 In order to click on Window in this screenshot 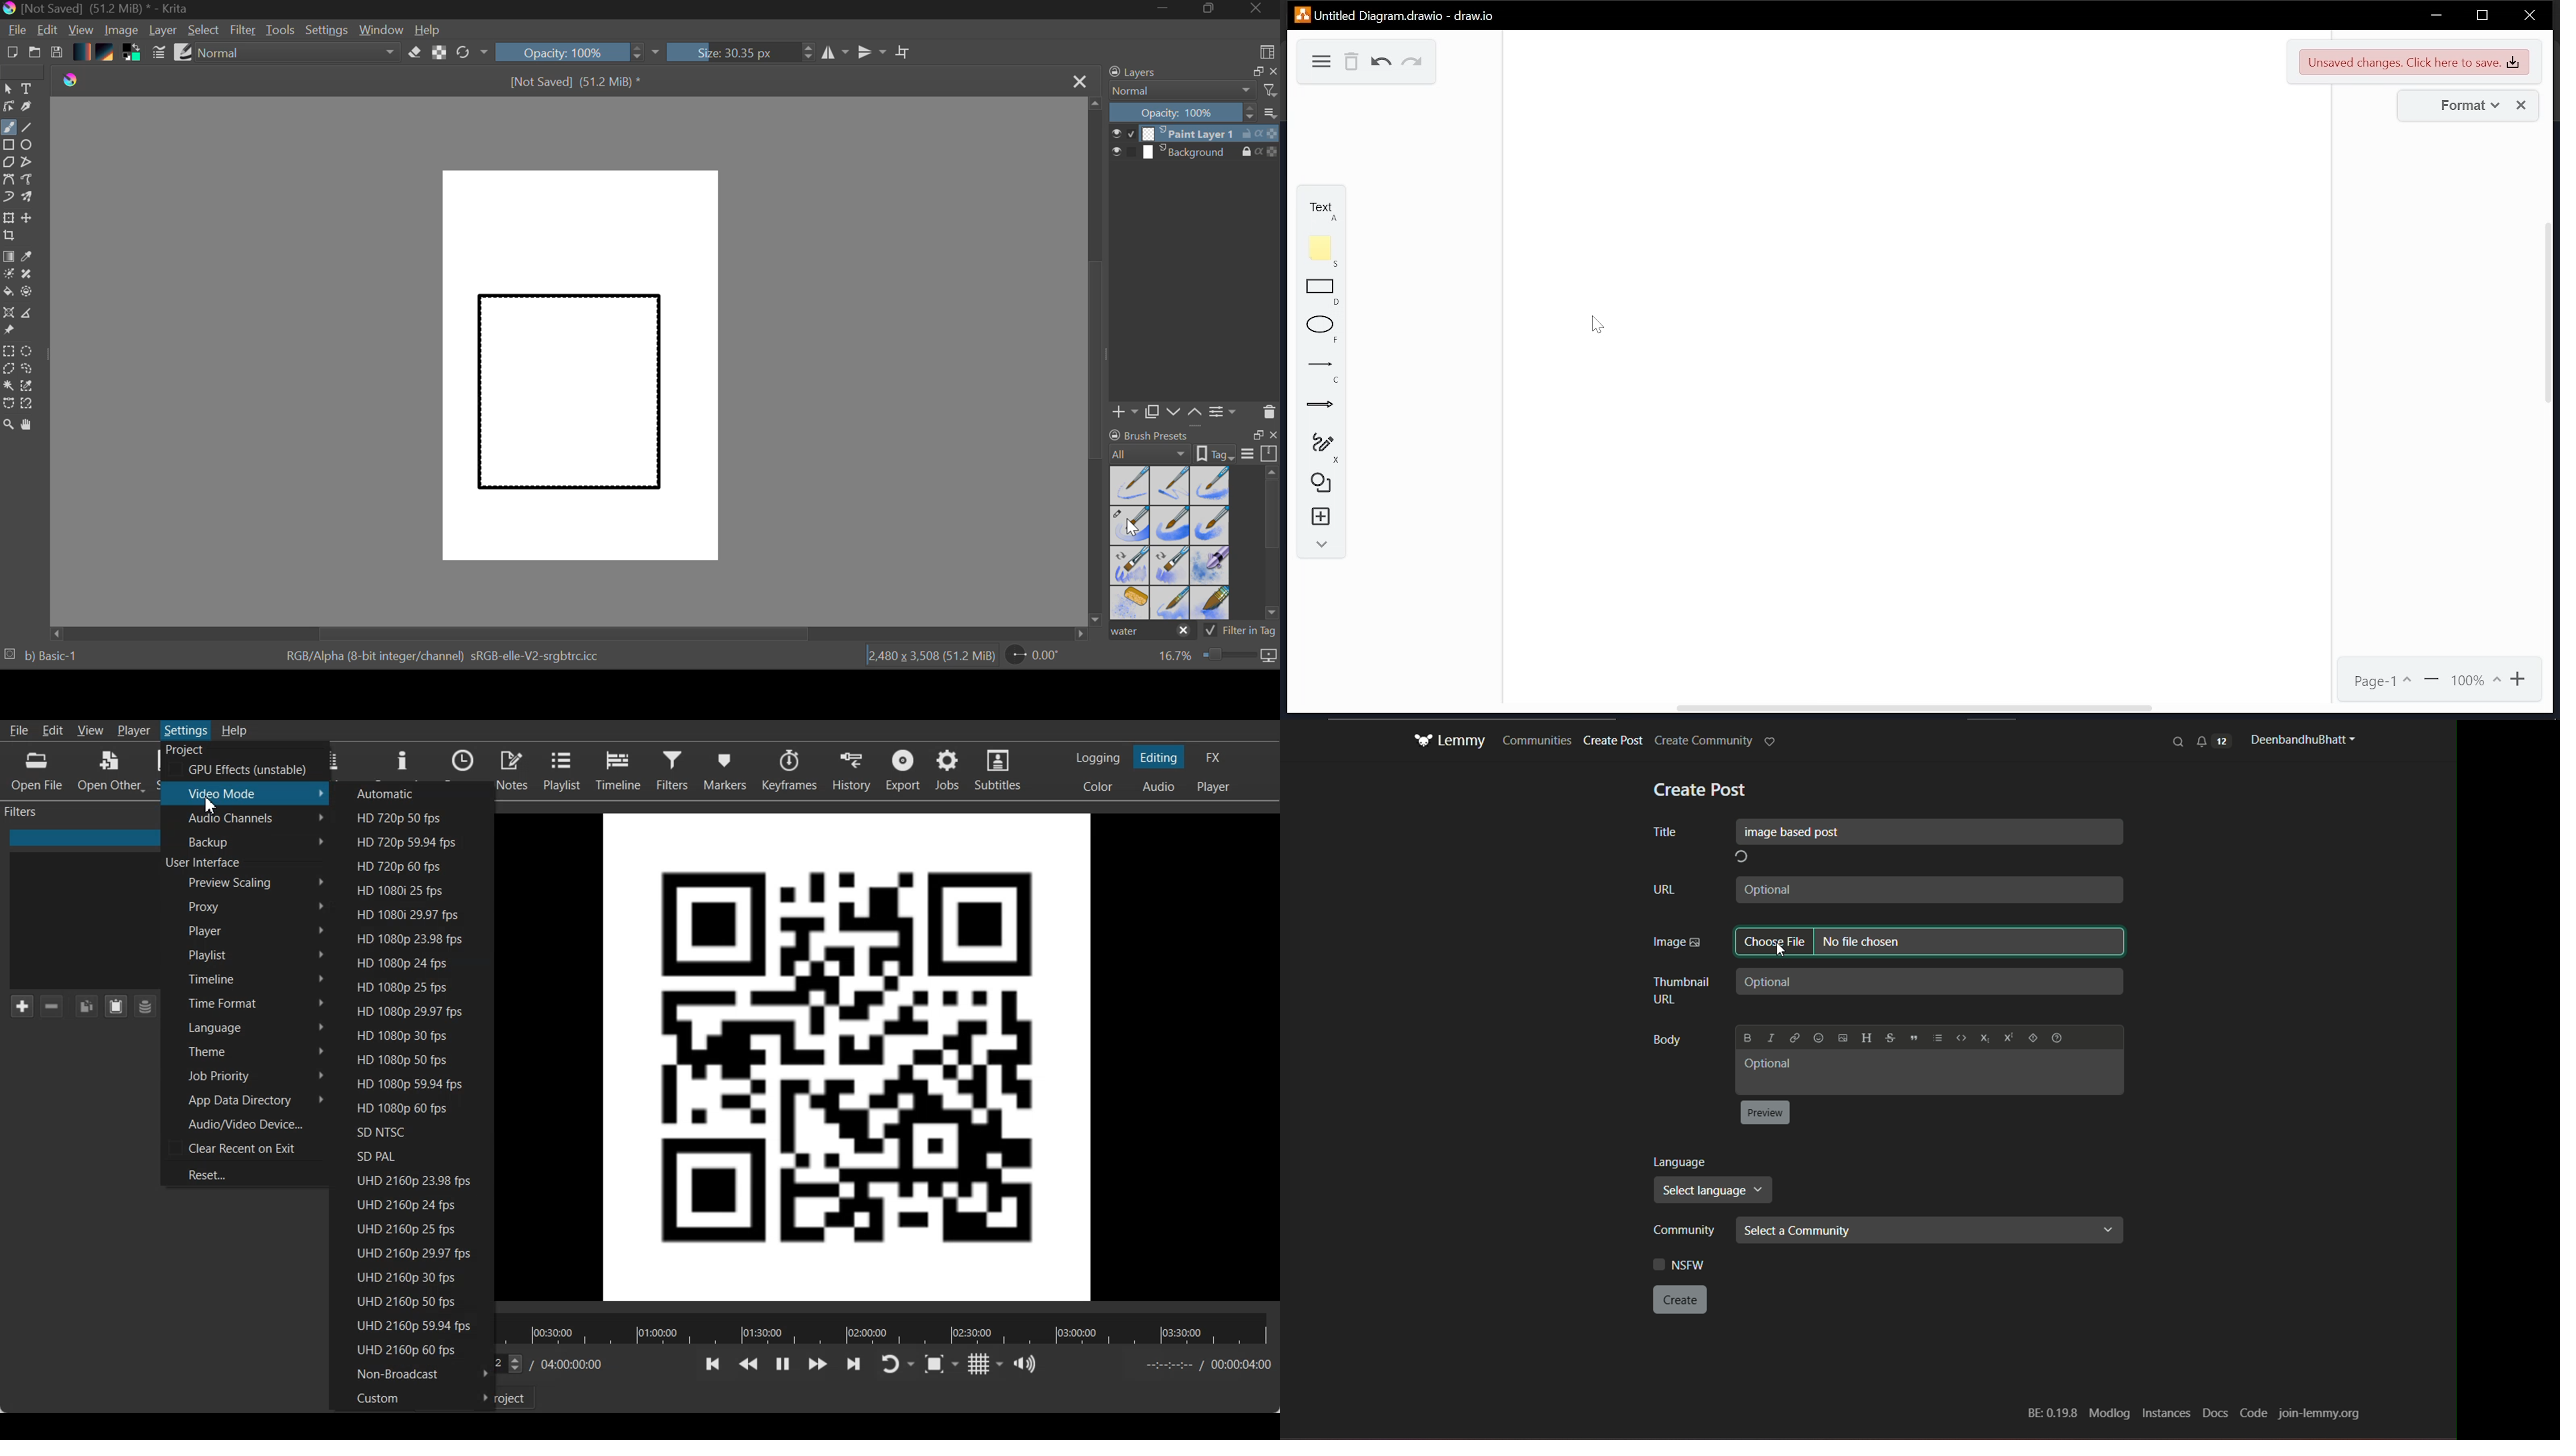, I will do `click(383, 30)`.